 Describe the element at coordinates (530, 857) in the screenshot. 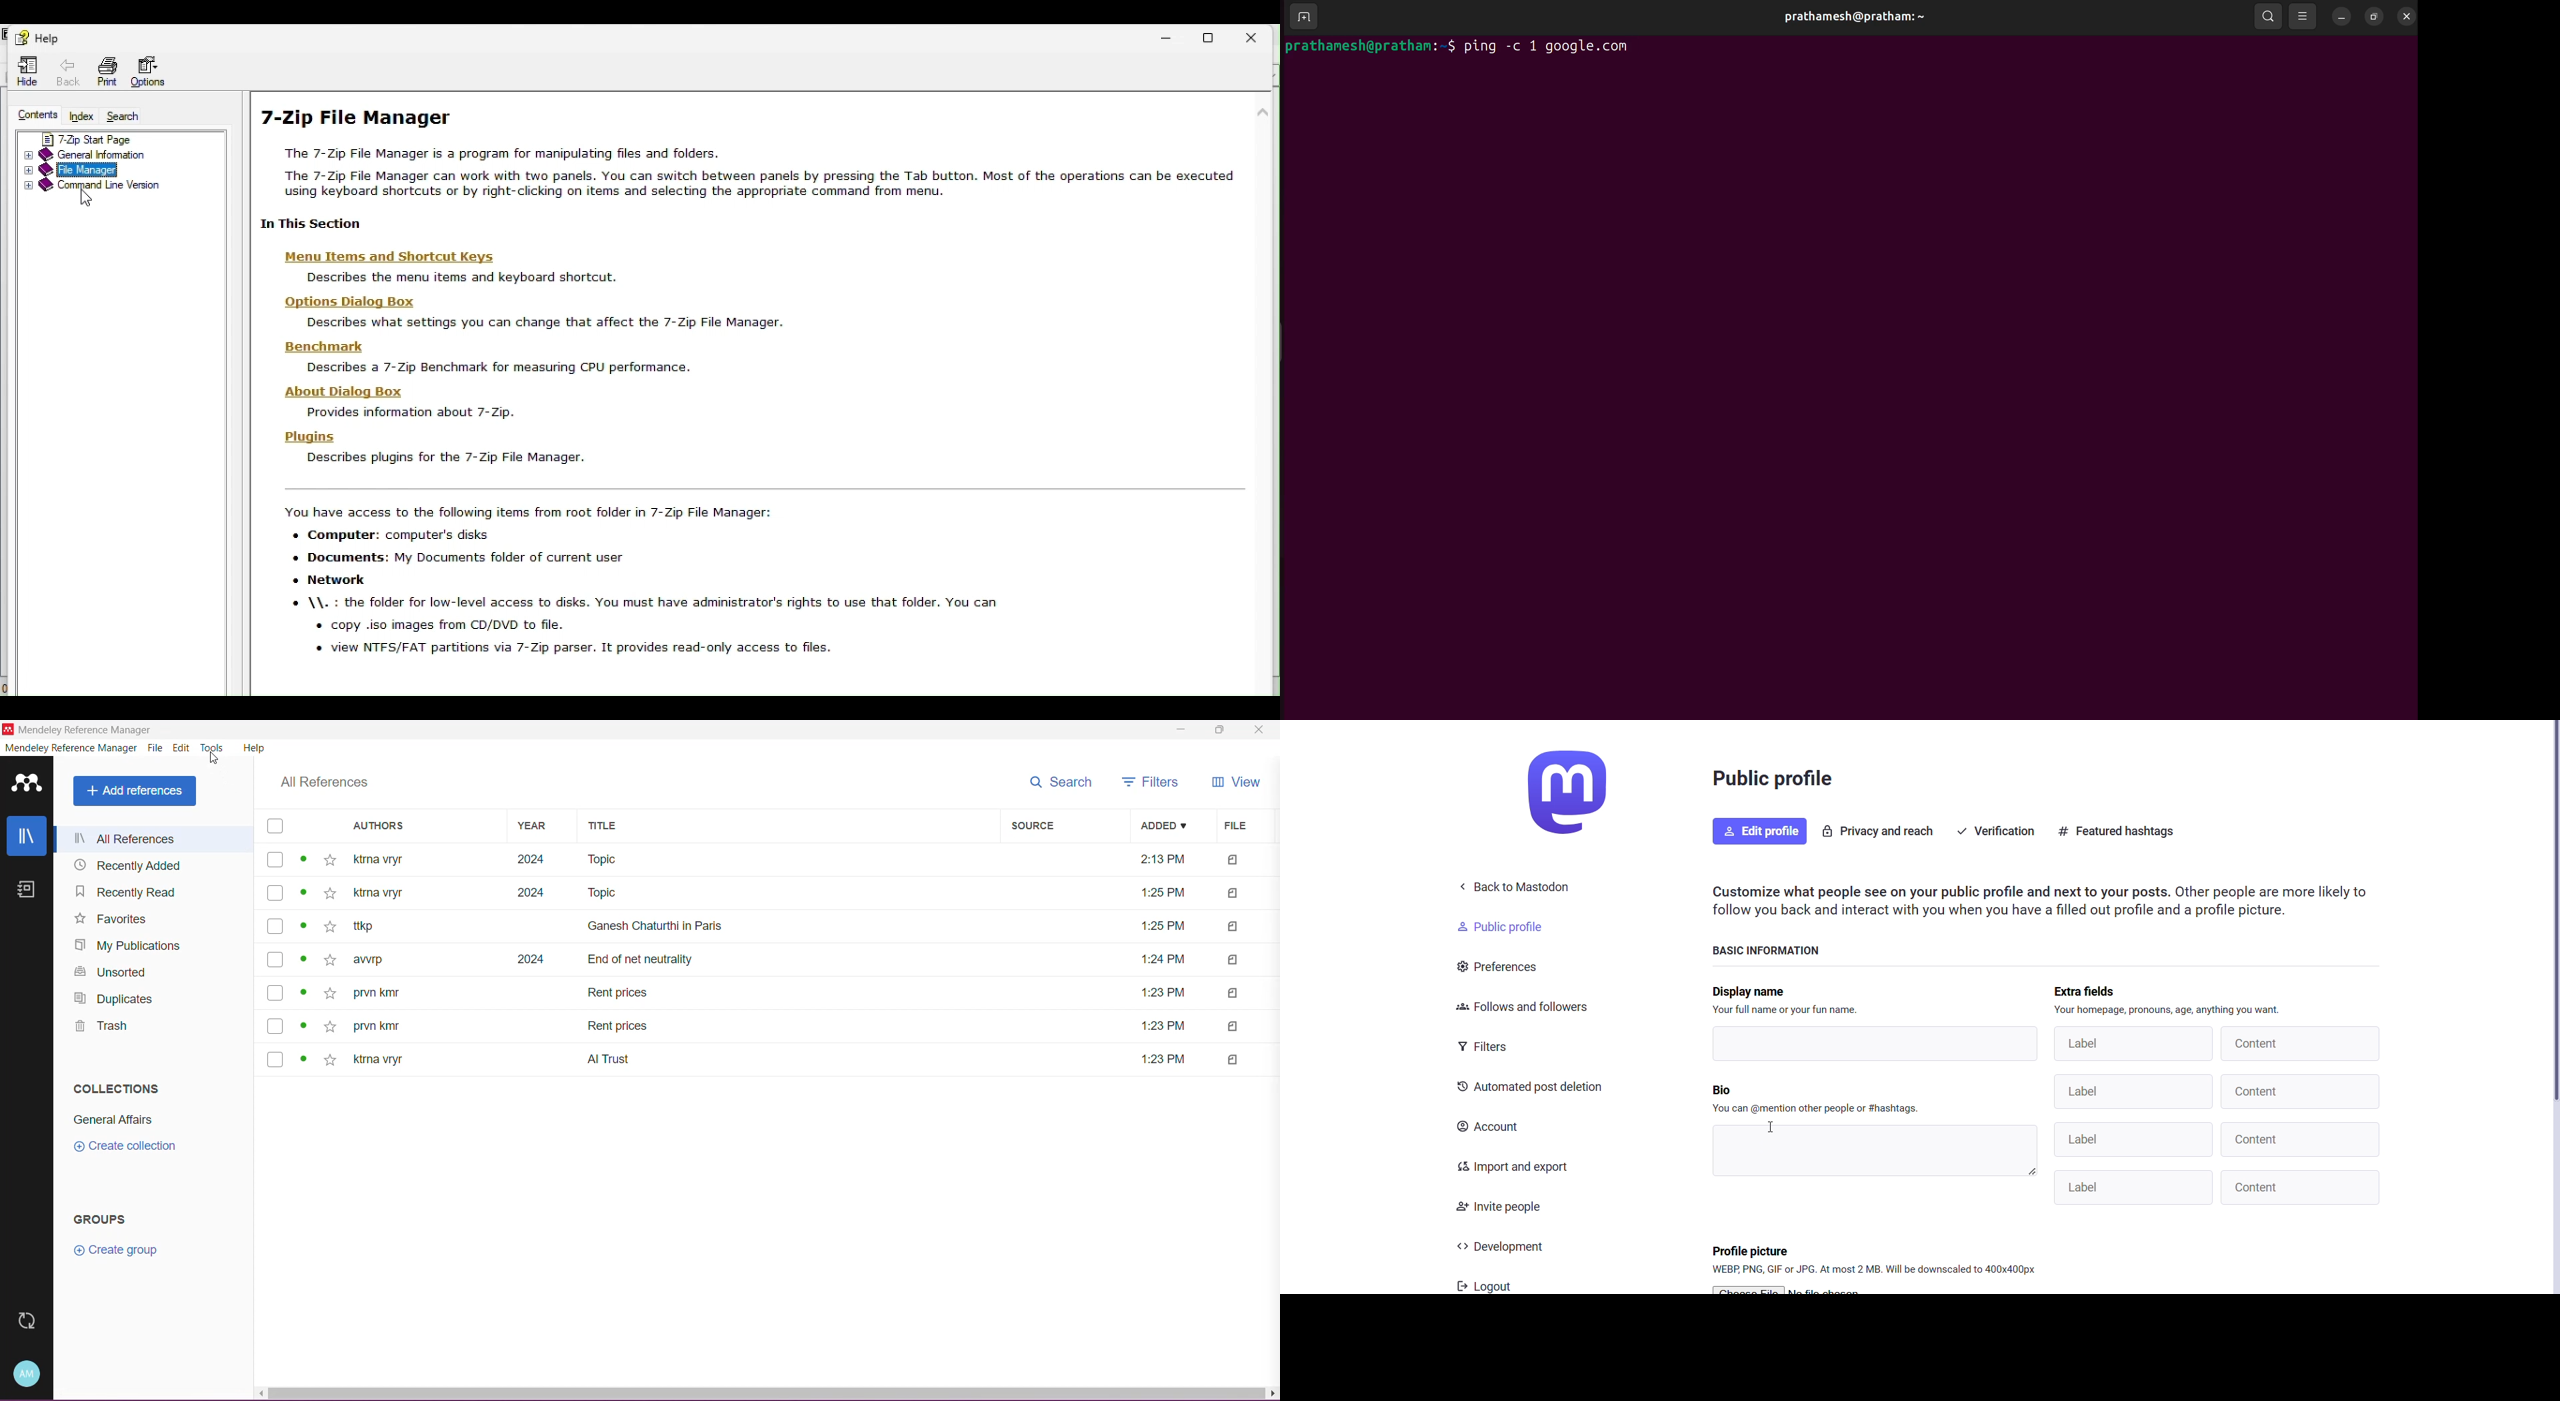

I see `Year of references` at that location.